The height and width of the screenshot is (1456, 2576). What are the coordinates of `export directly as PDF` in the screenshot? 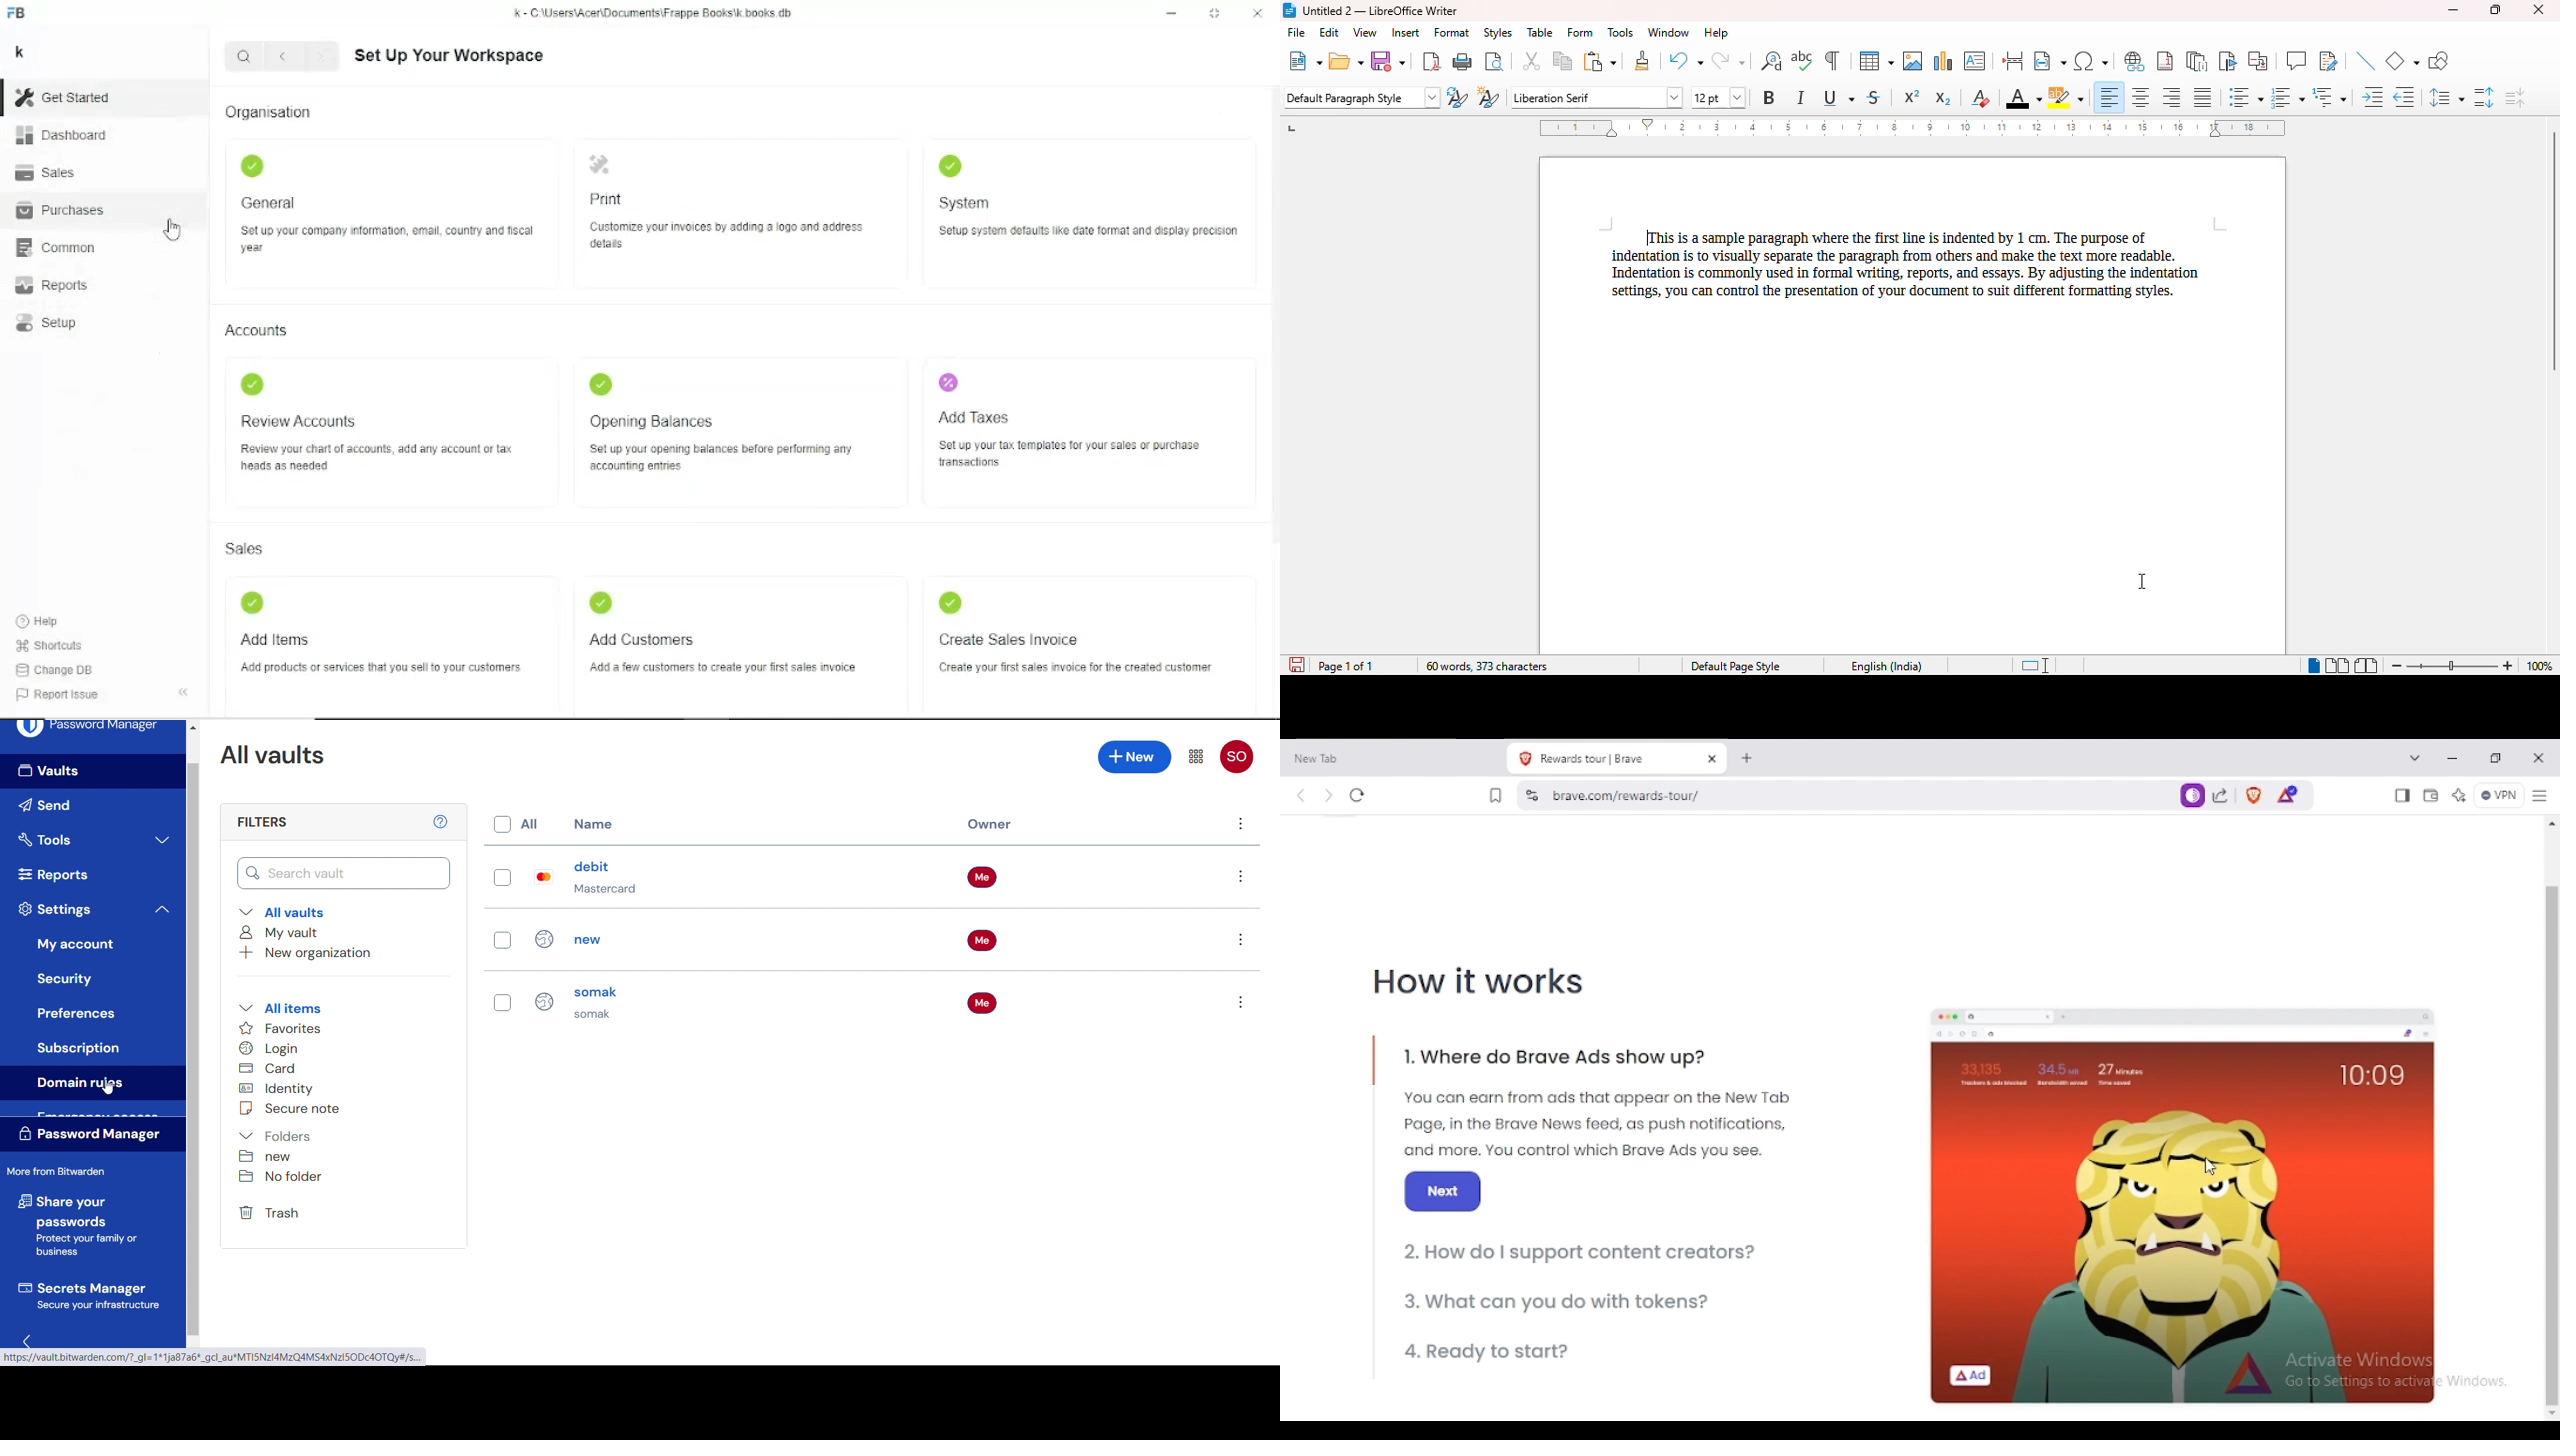 It's located at (1430, 61).